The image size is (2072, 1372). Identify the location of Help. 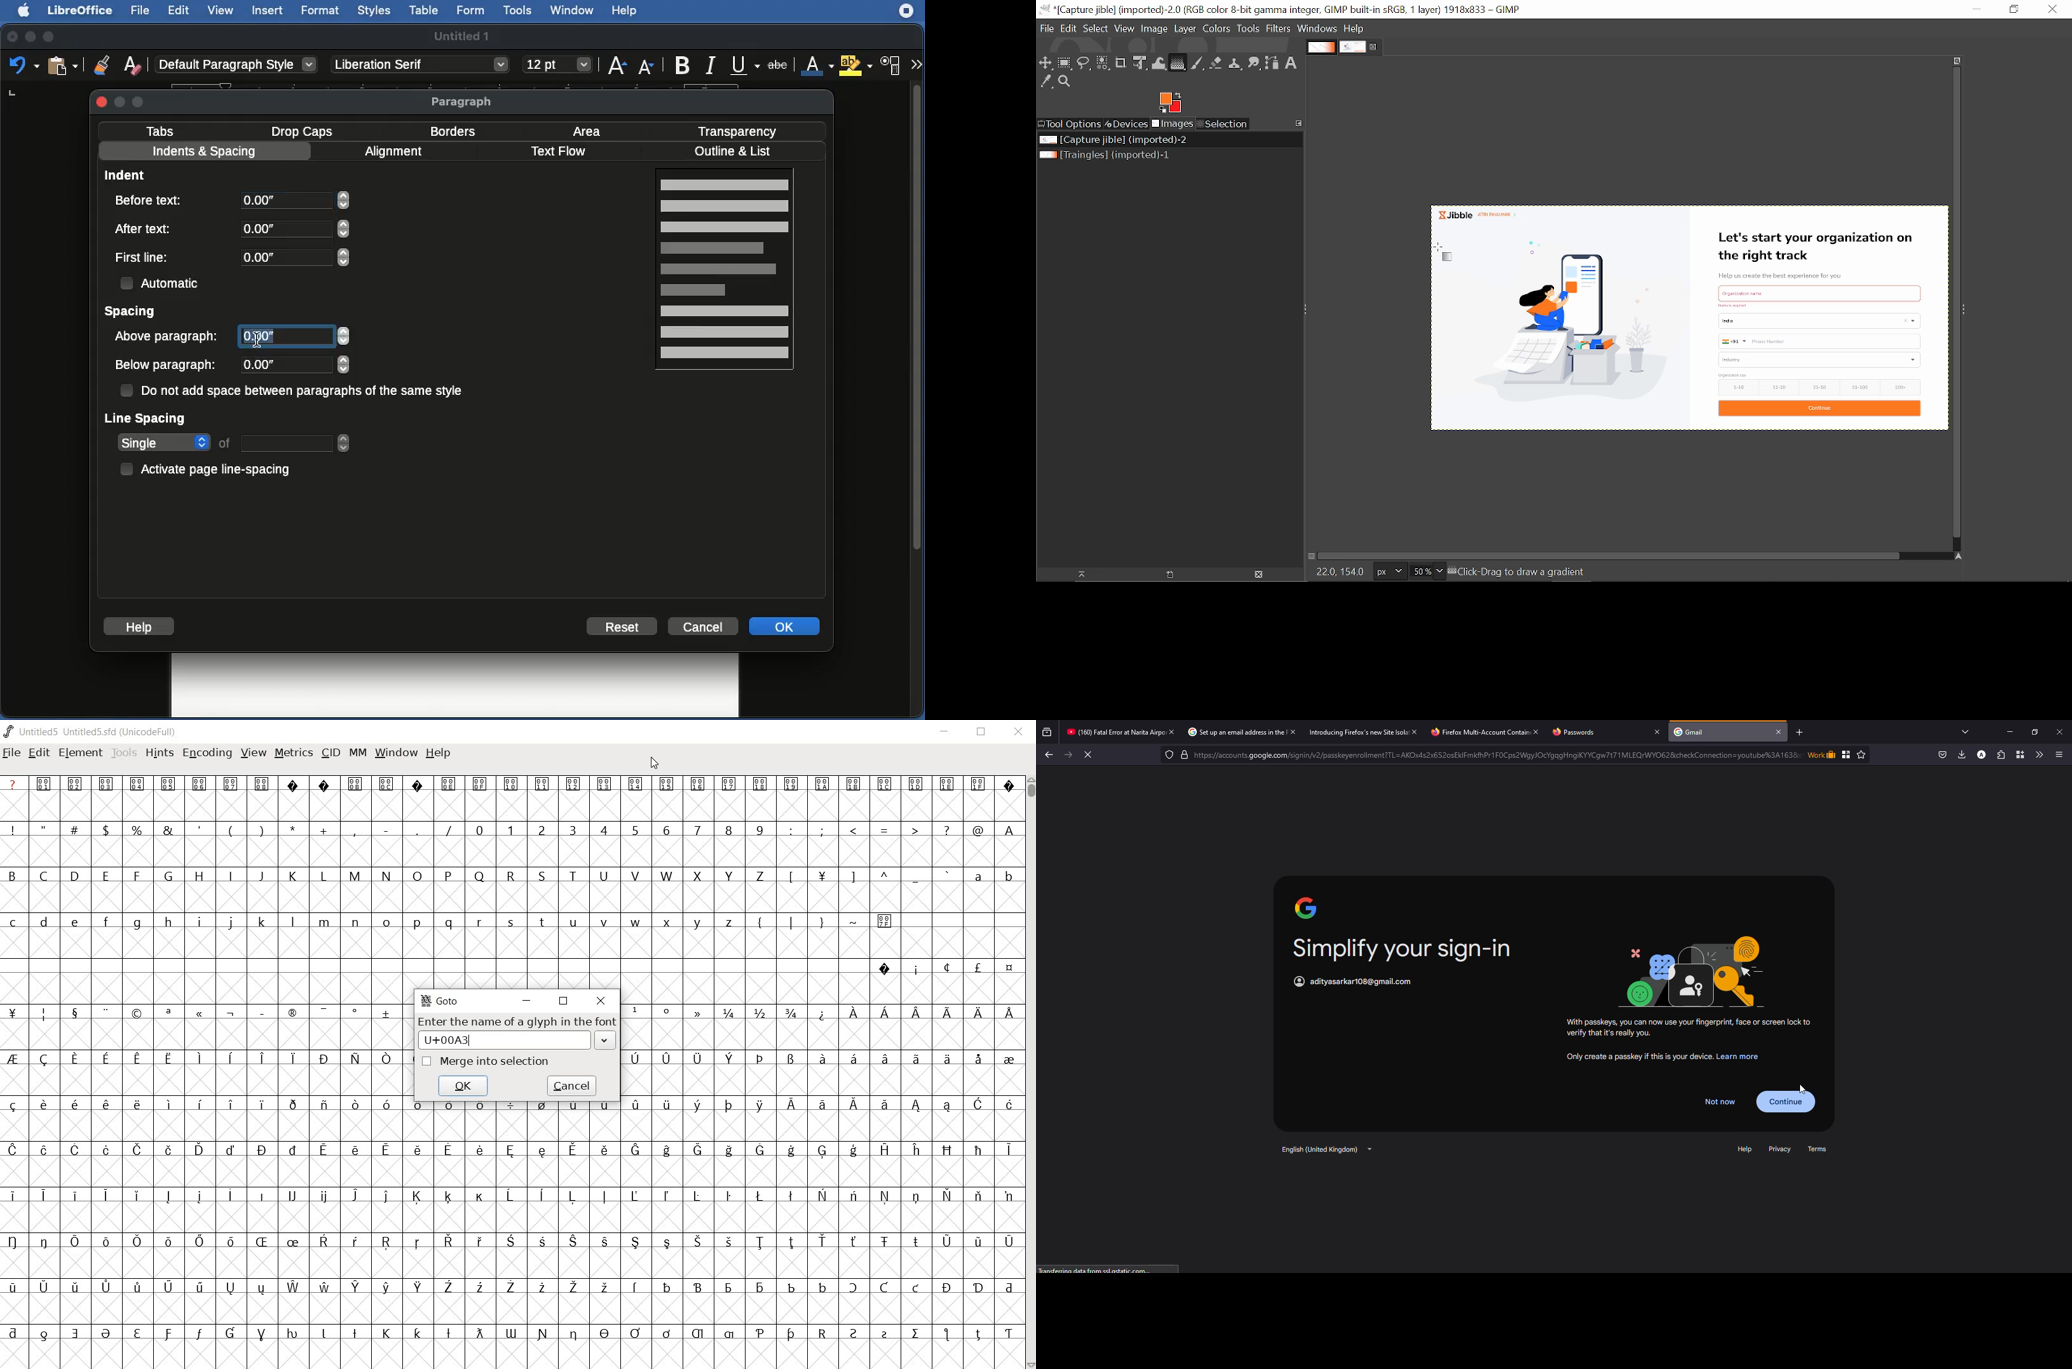
(138, 626).